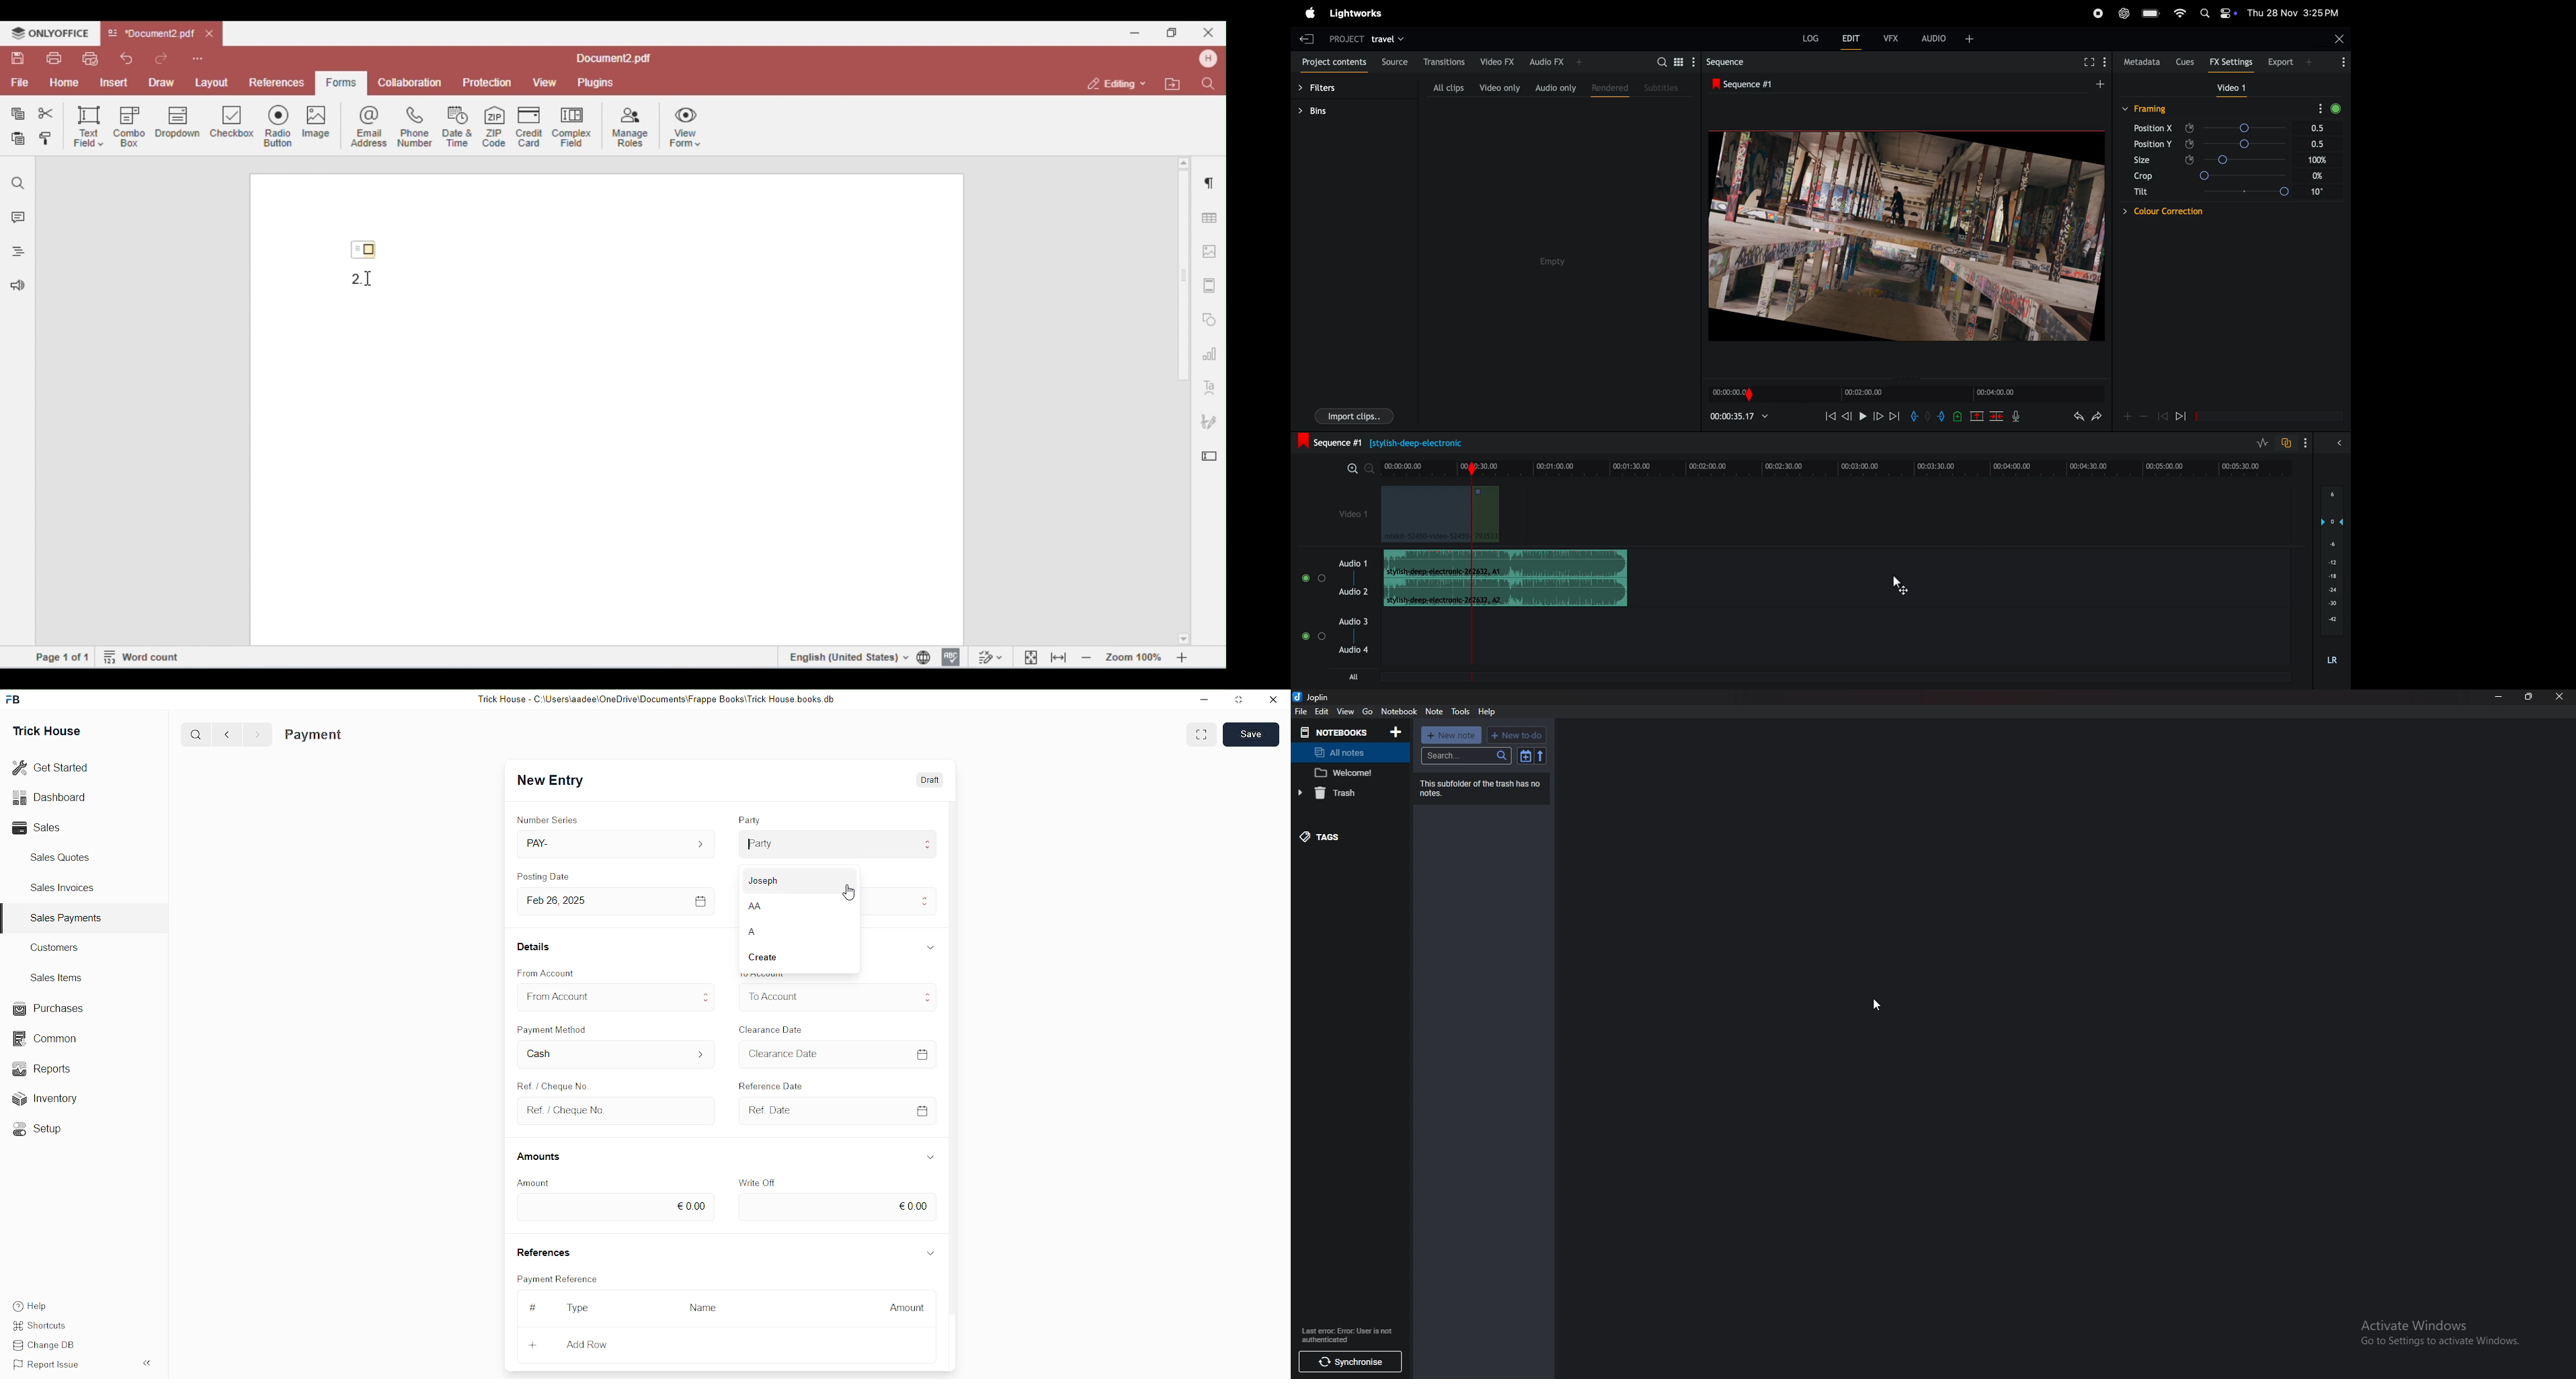 This screenshot has width=2576, height=1400. I want to click on Payment Reference, so click(560, 1278).